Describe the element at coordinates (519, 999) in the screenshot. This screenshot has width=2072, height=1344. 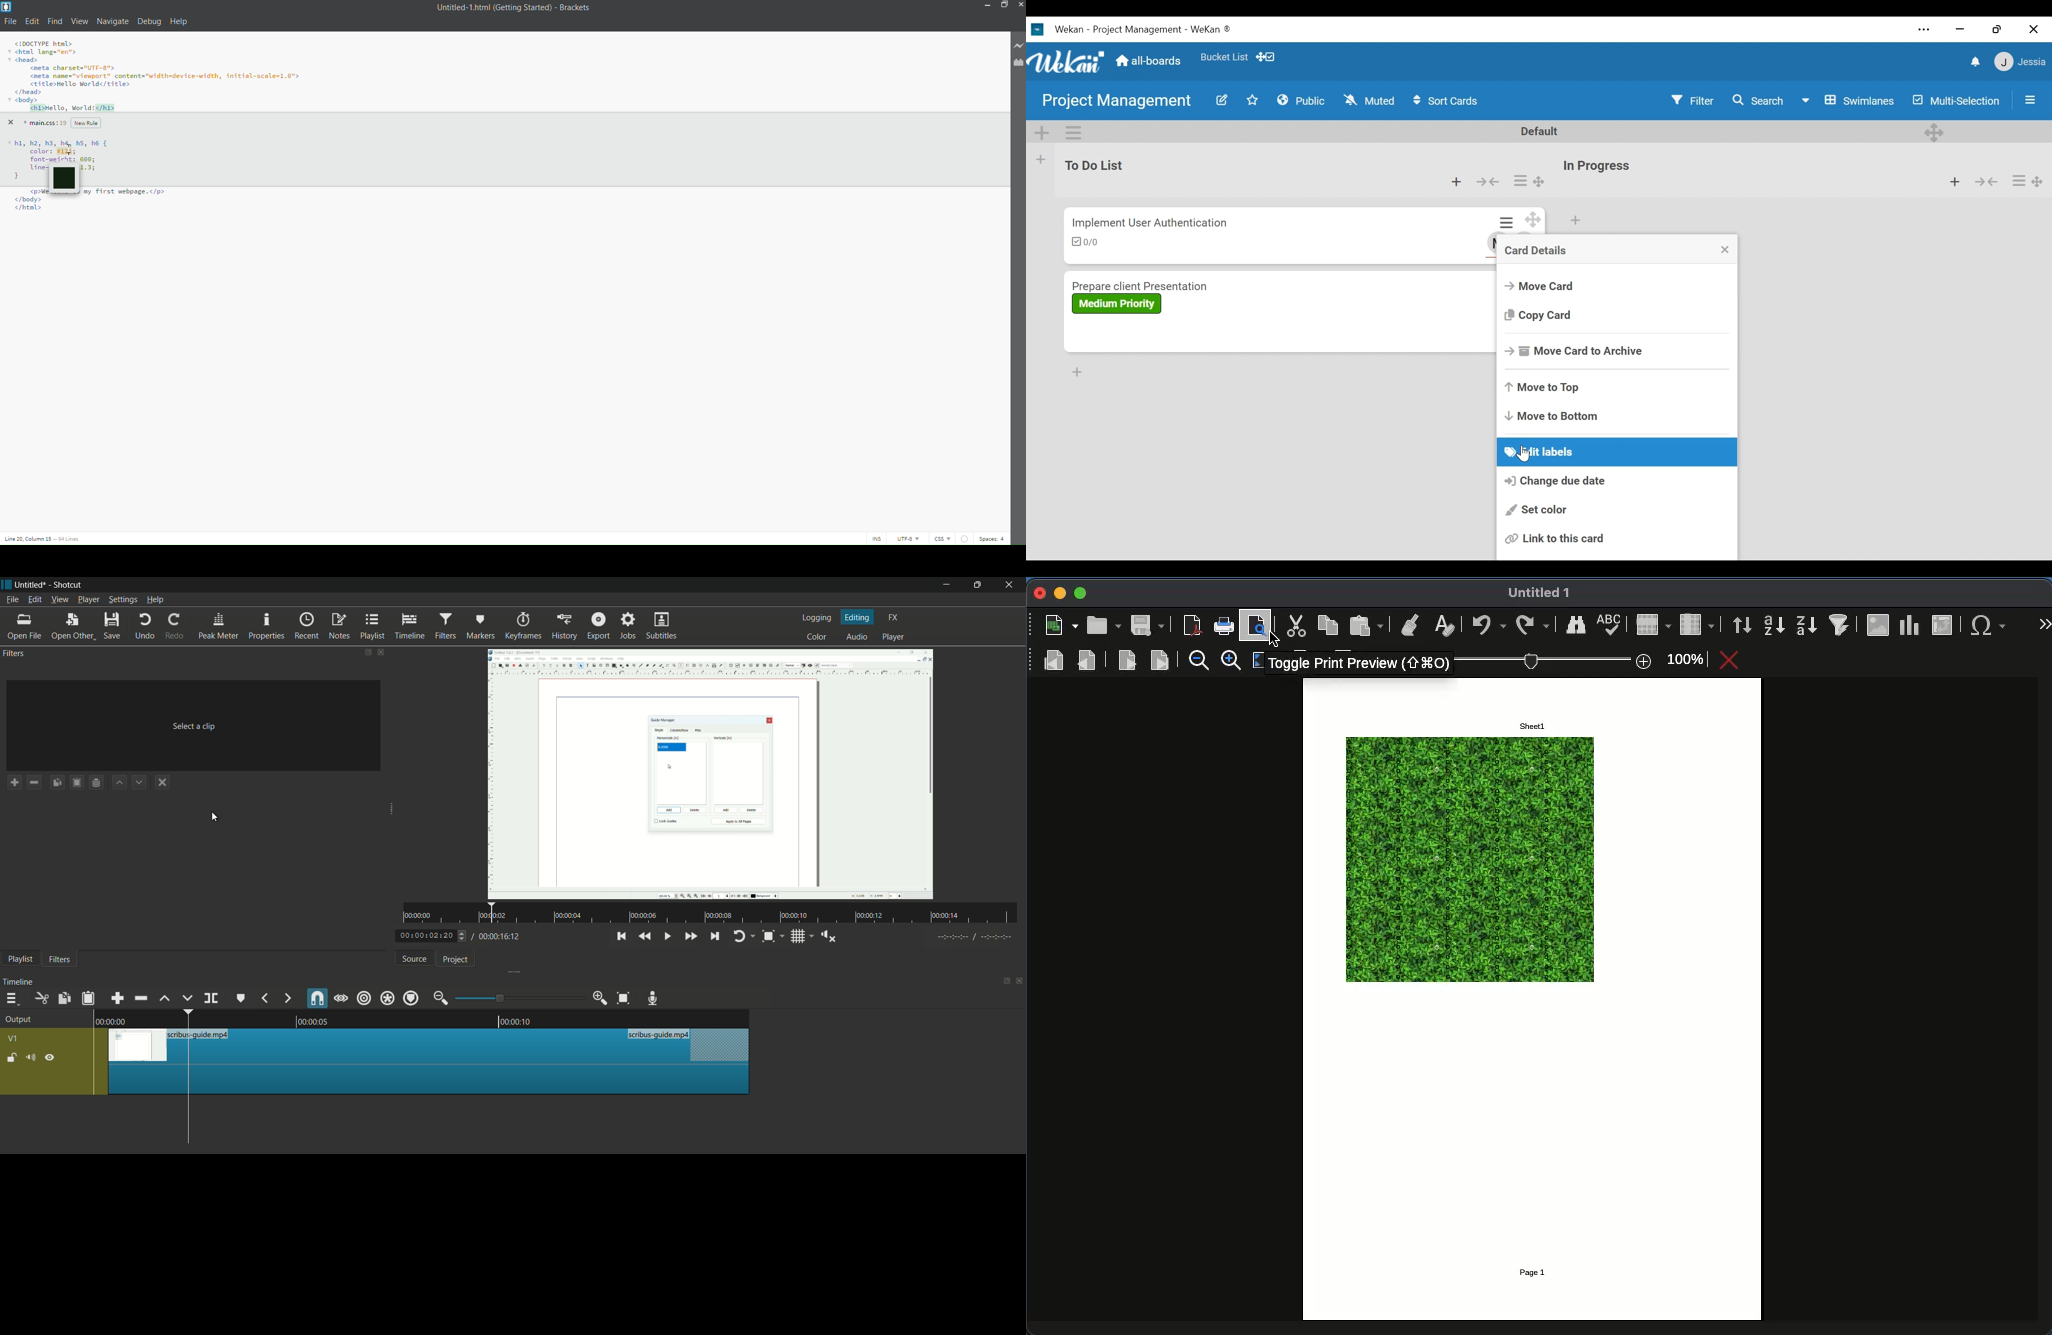
I see `adjustment bar` at that location.